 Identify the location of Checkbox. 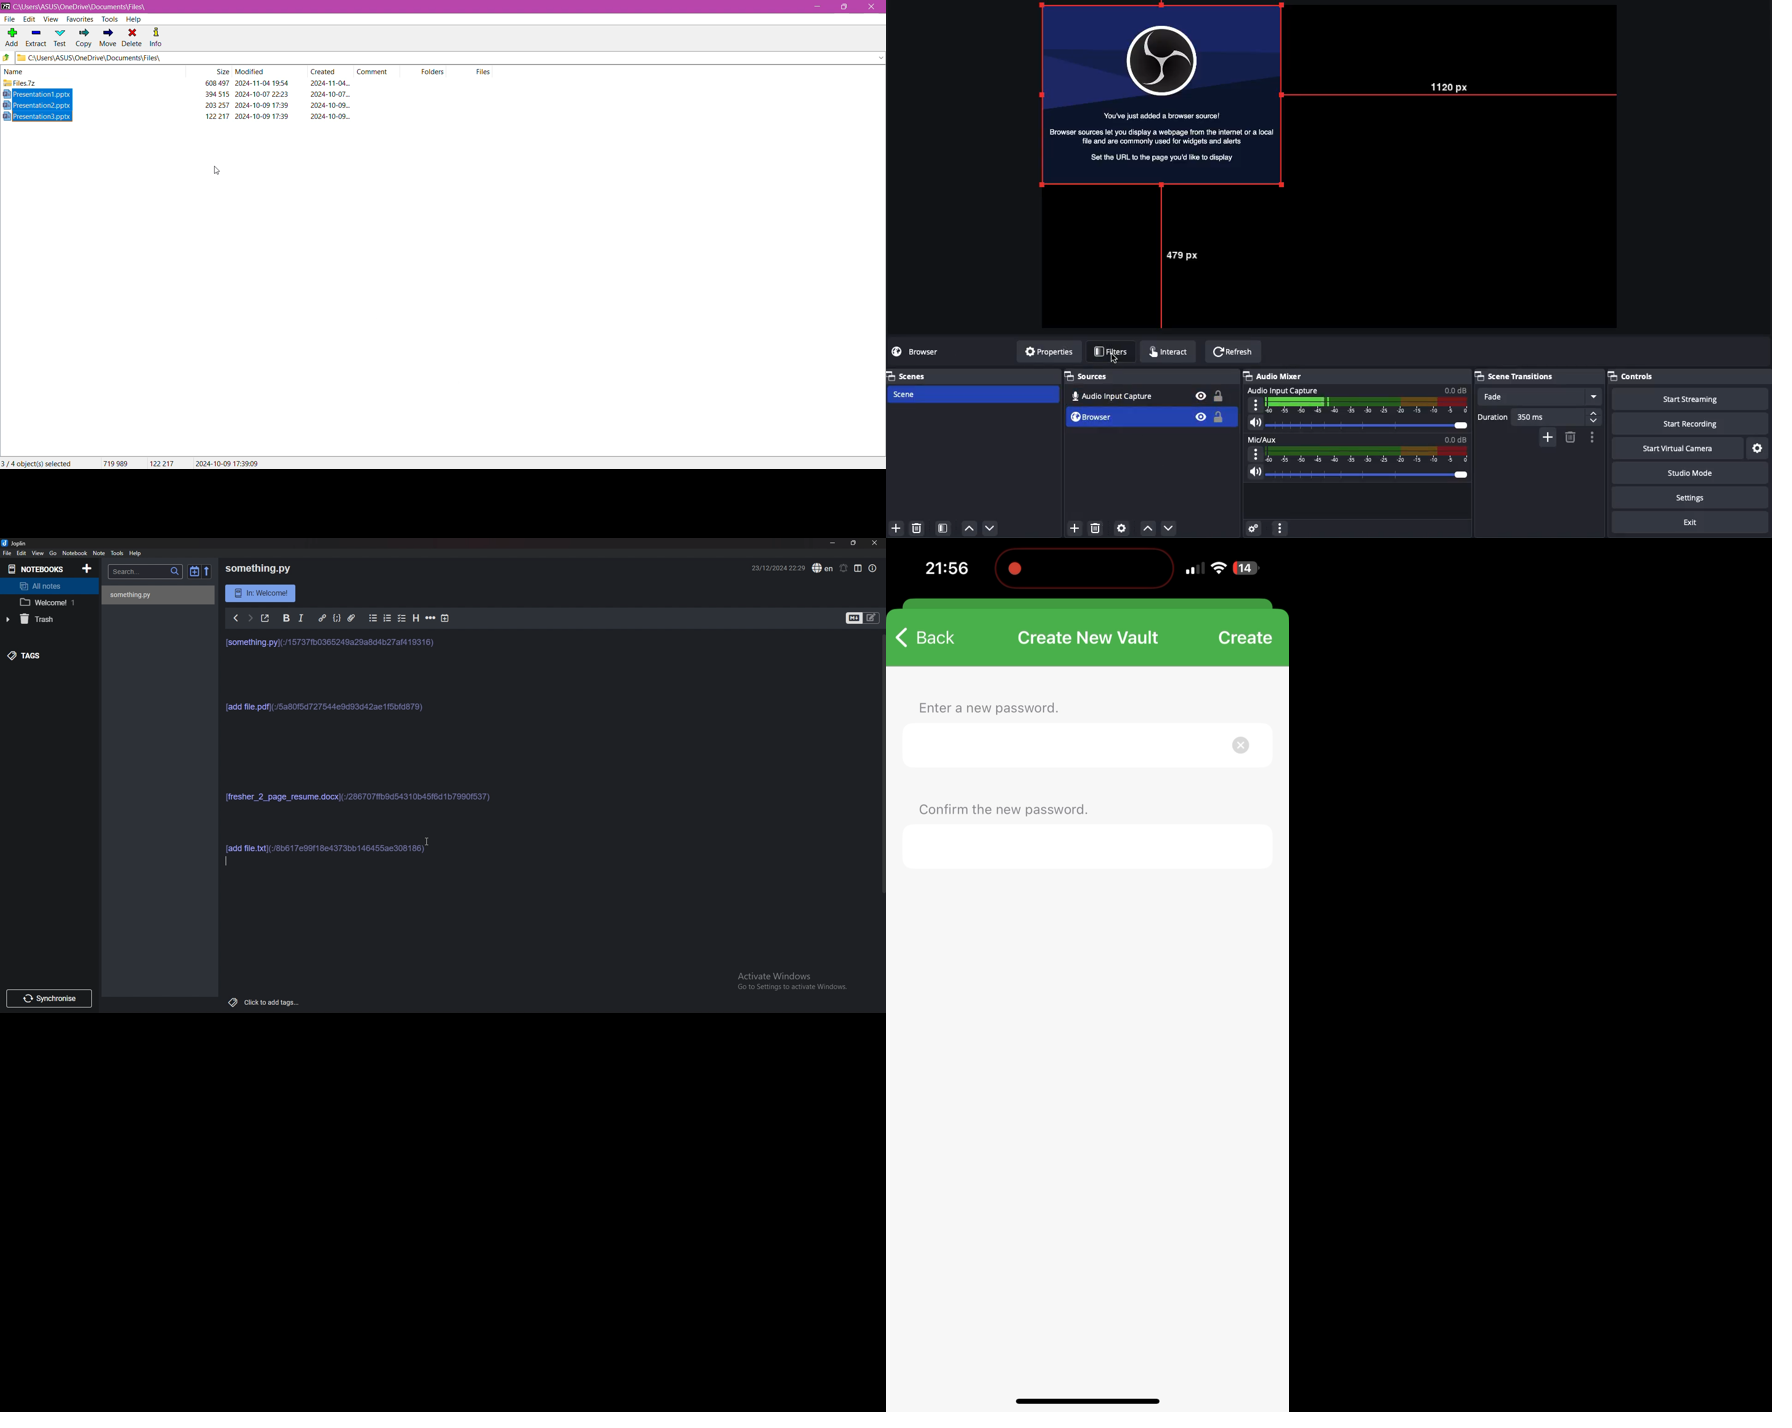
(402, 618).